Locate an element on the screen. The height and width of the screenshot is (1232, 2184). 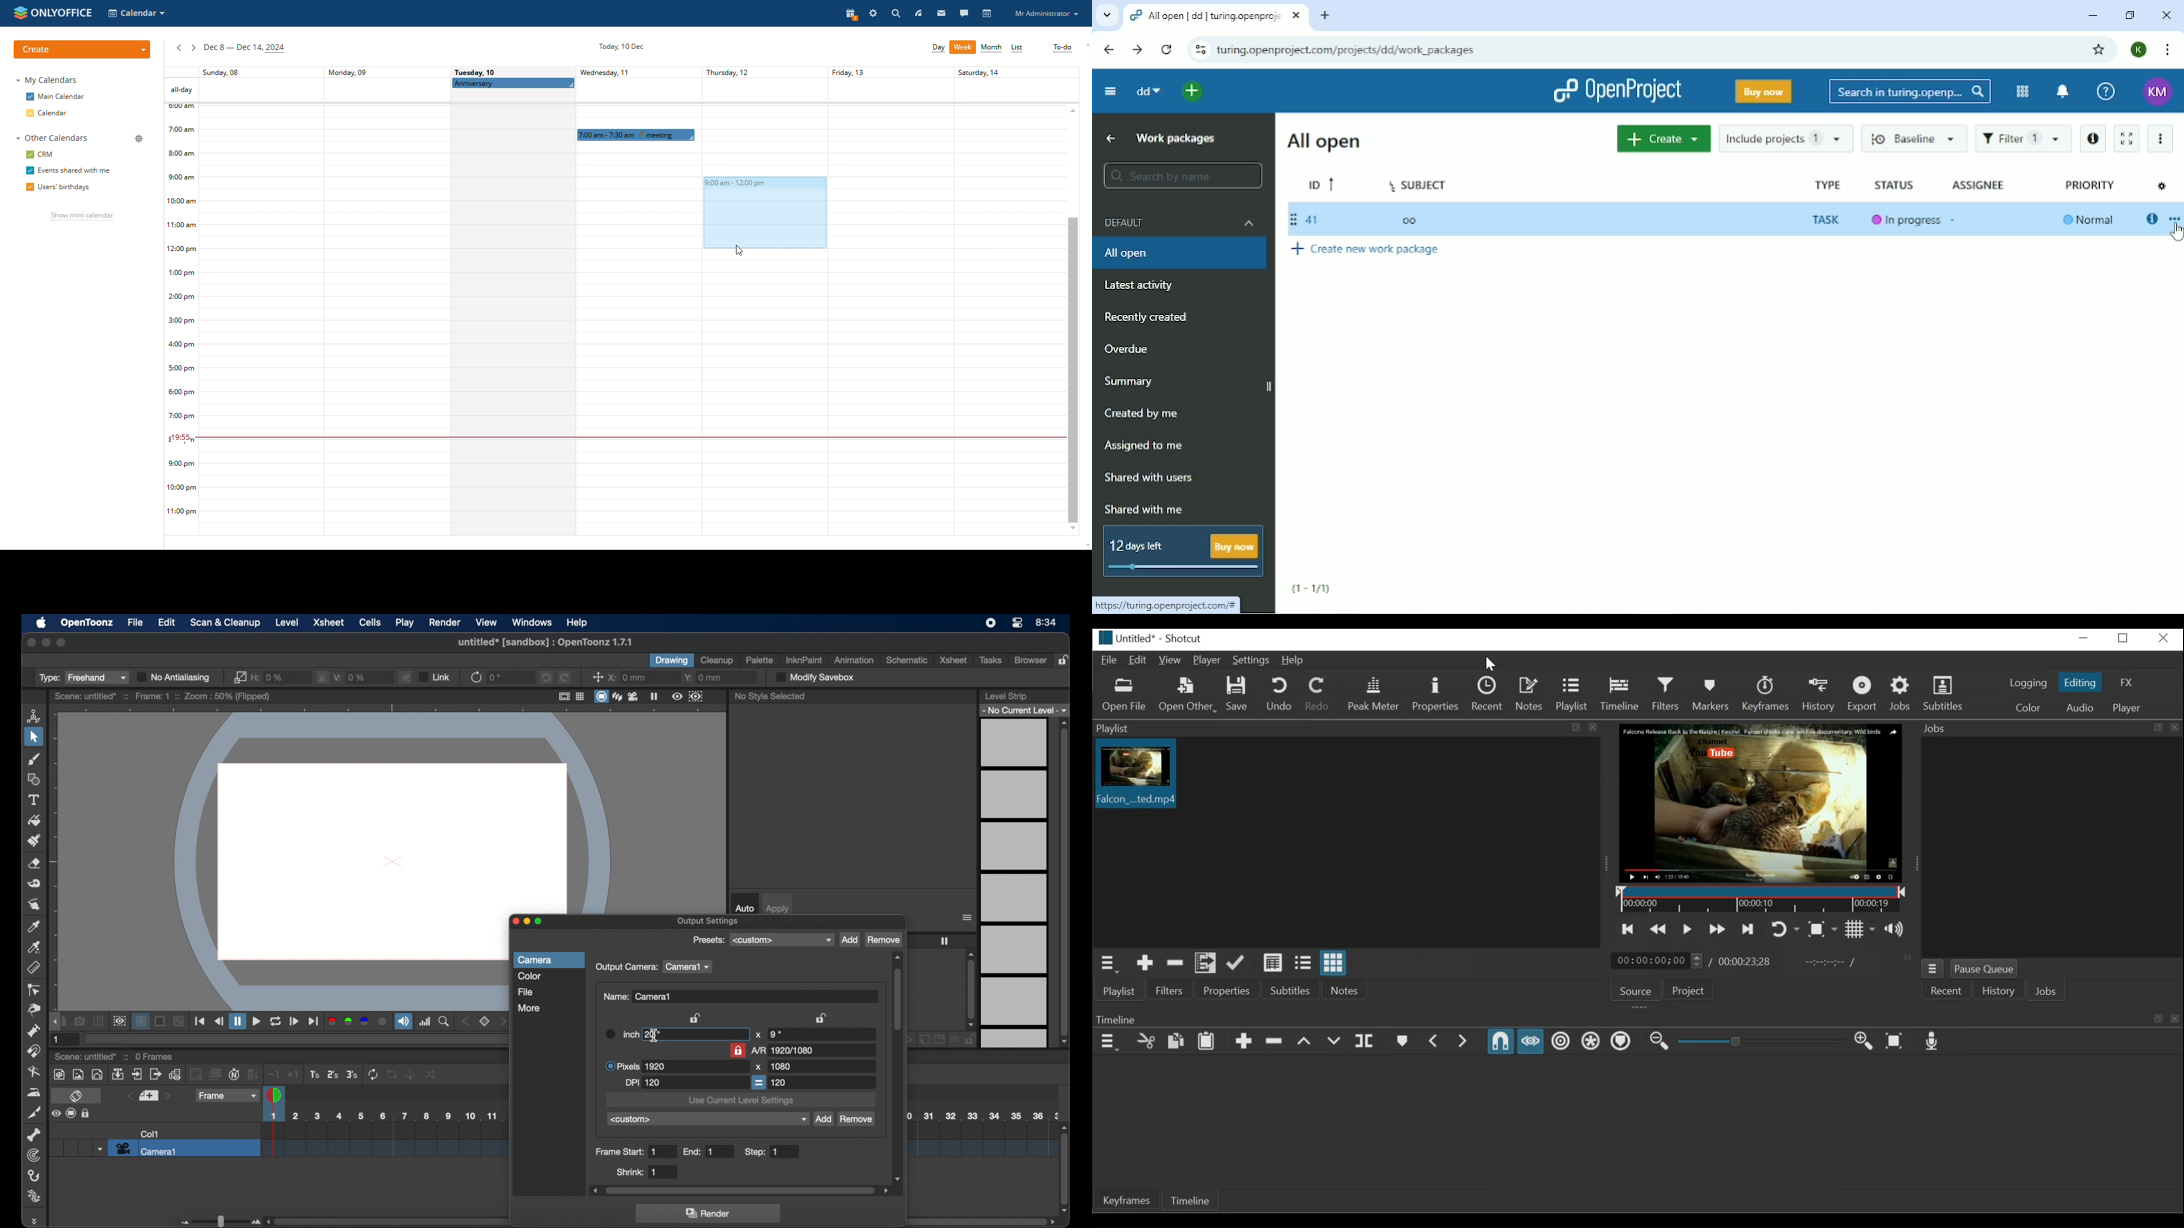
 is located at coordinates (161, 1022).